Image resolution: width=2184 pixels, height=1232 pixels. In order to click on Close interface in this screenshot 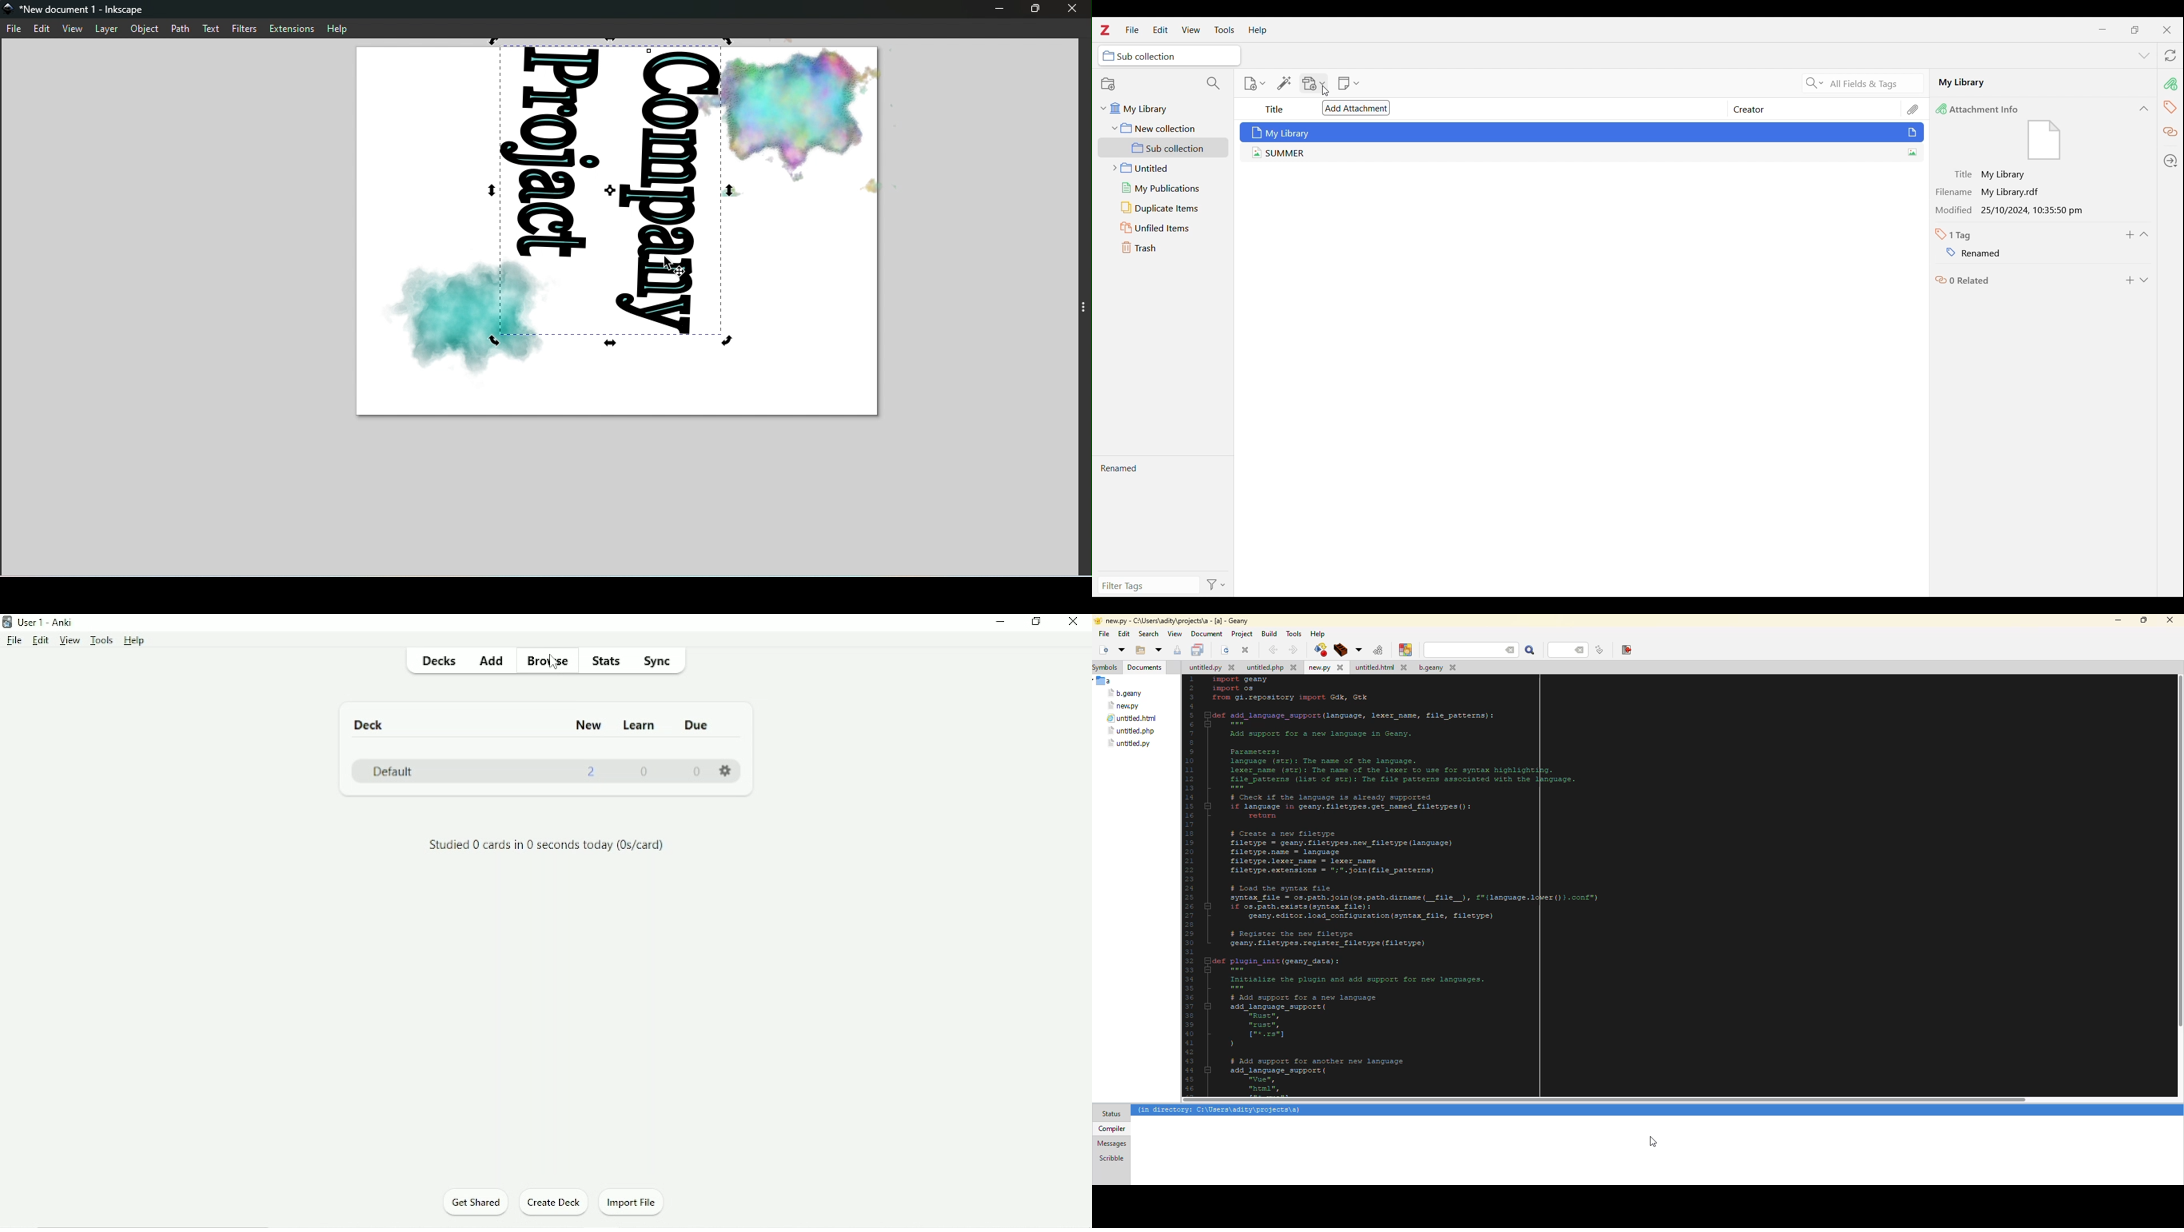, I will do `click(2167, 30)`.